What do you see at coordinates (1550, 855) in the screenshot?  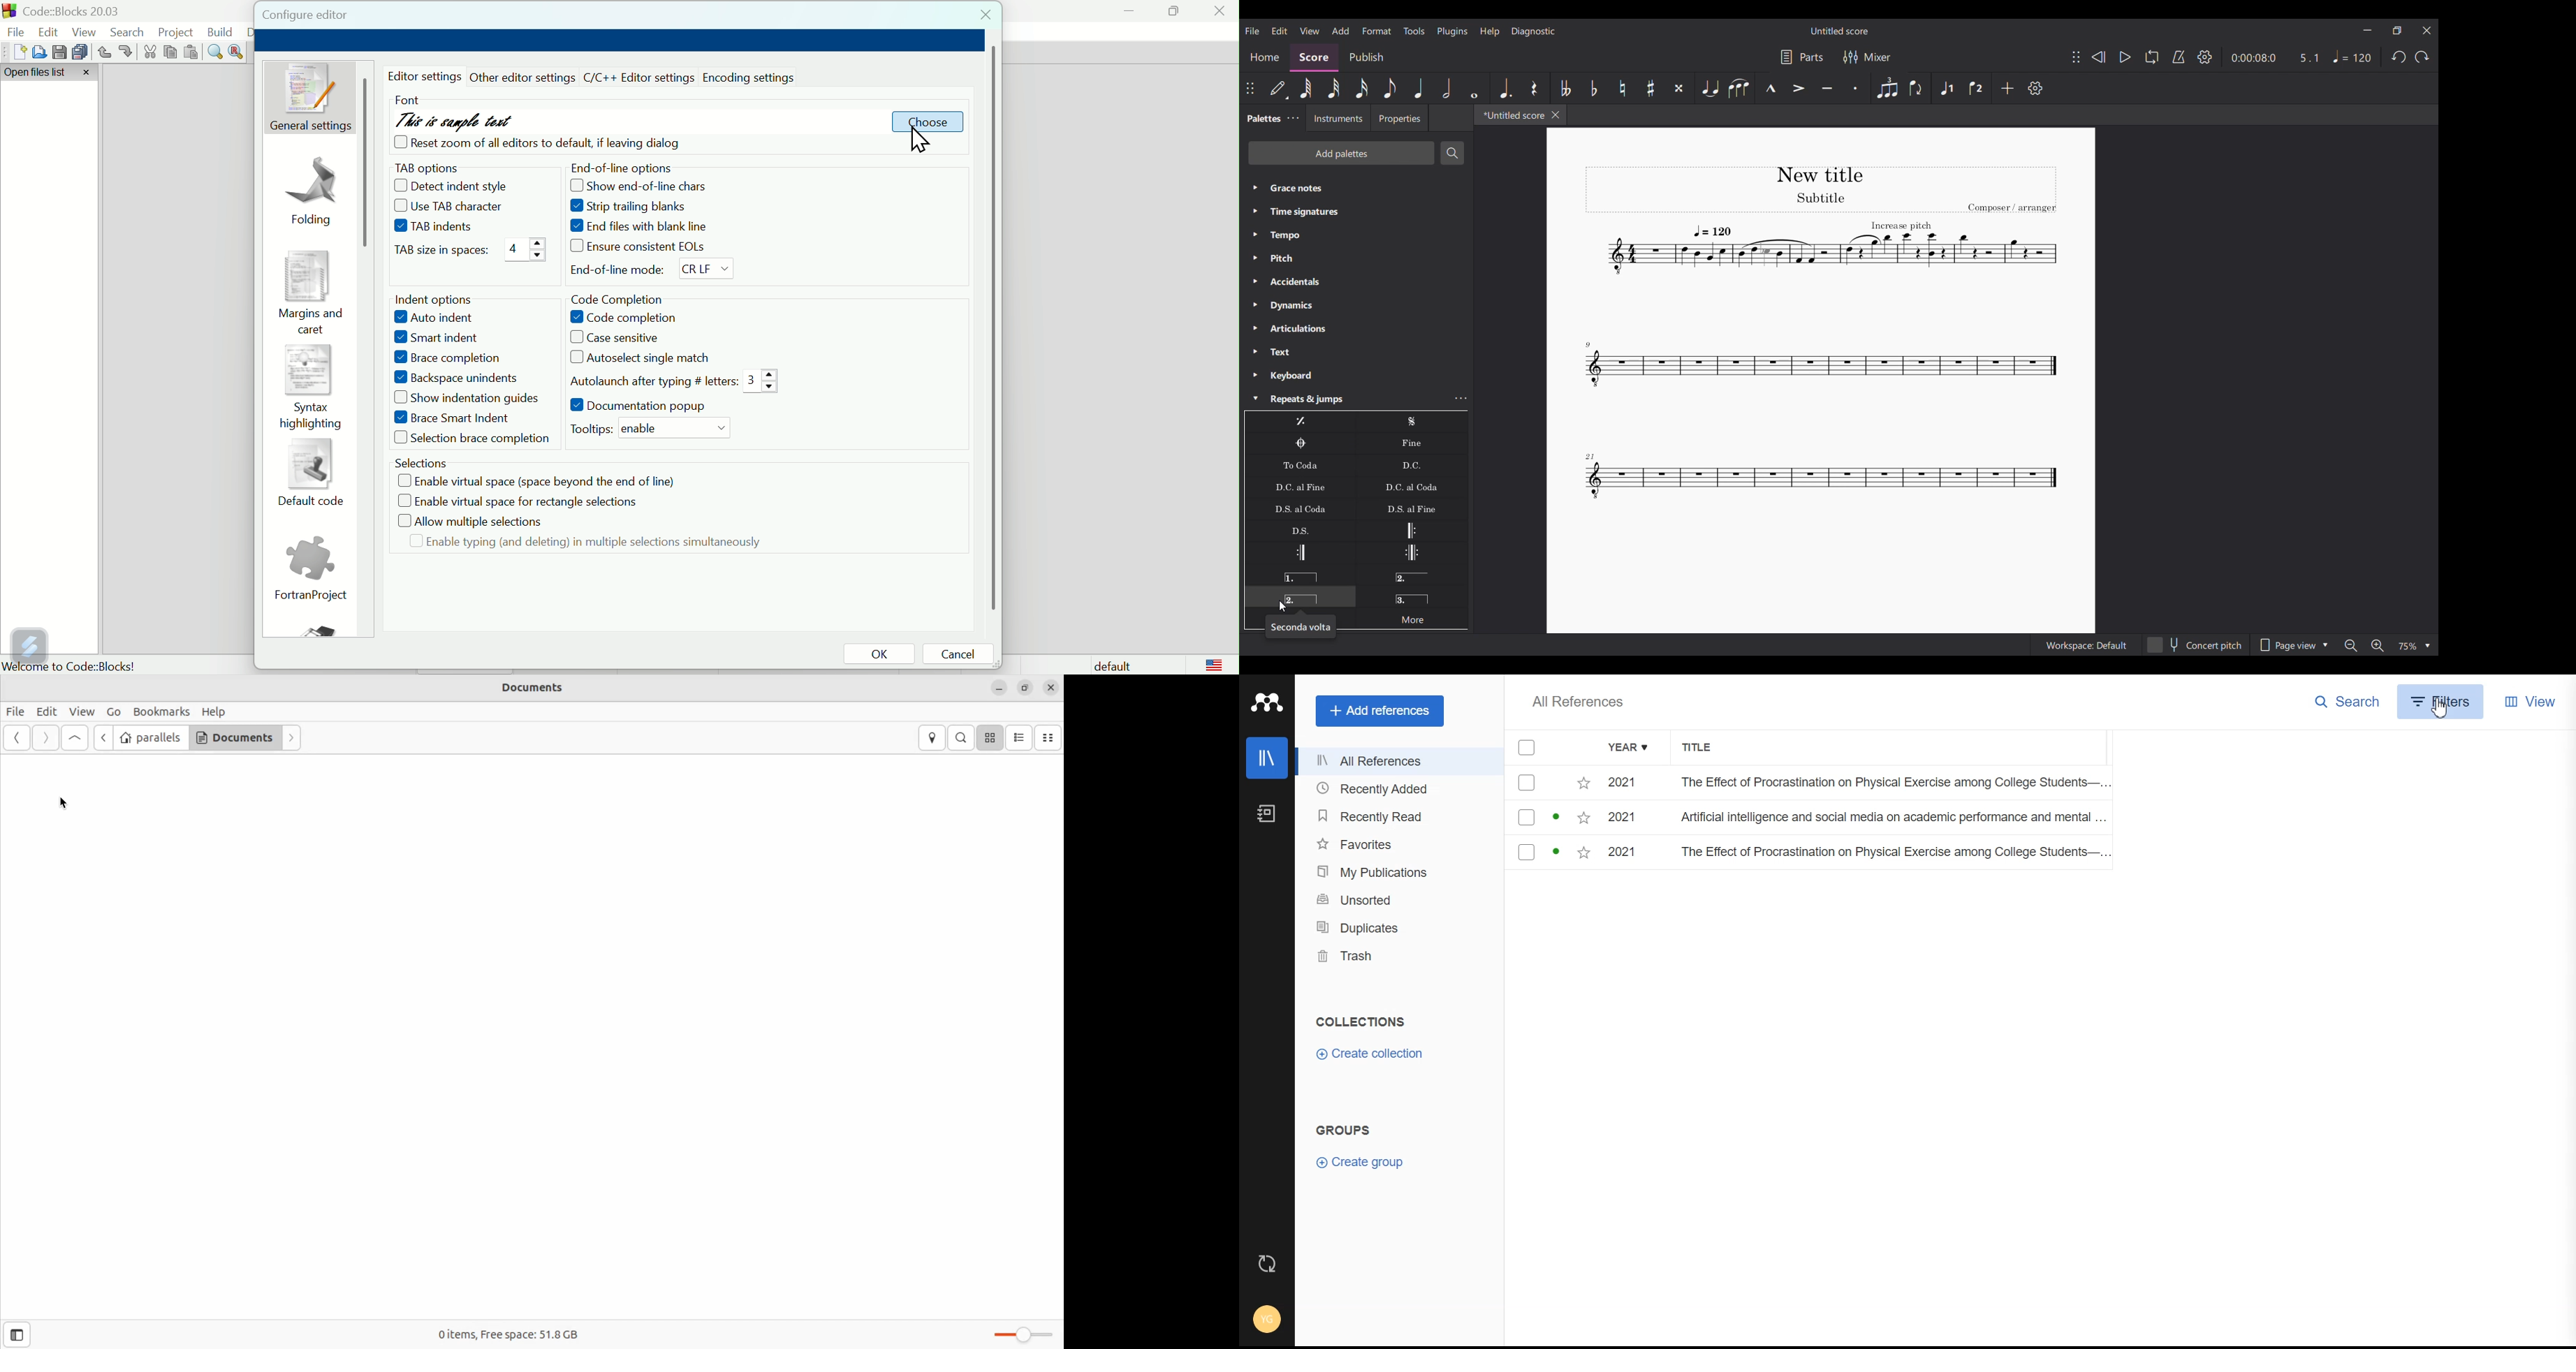 I see `checkbox` at bounding box center [1550, 855].